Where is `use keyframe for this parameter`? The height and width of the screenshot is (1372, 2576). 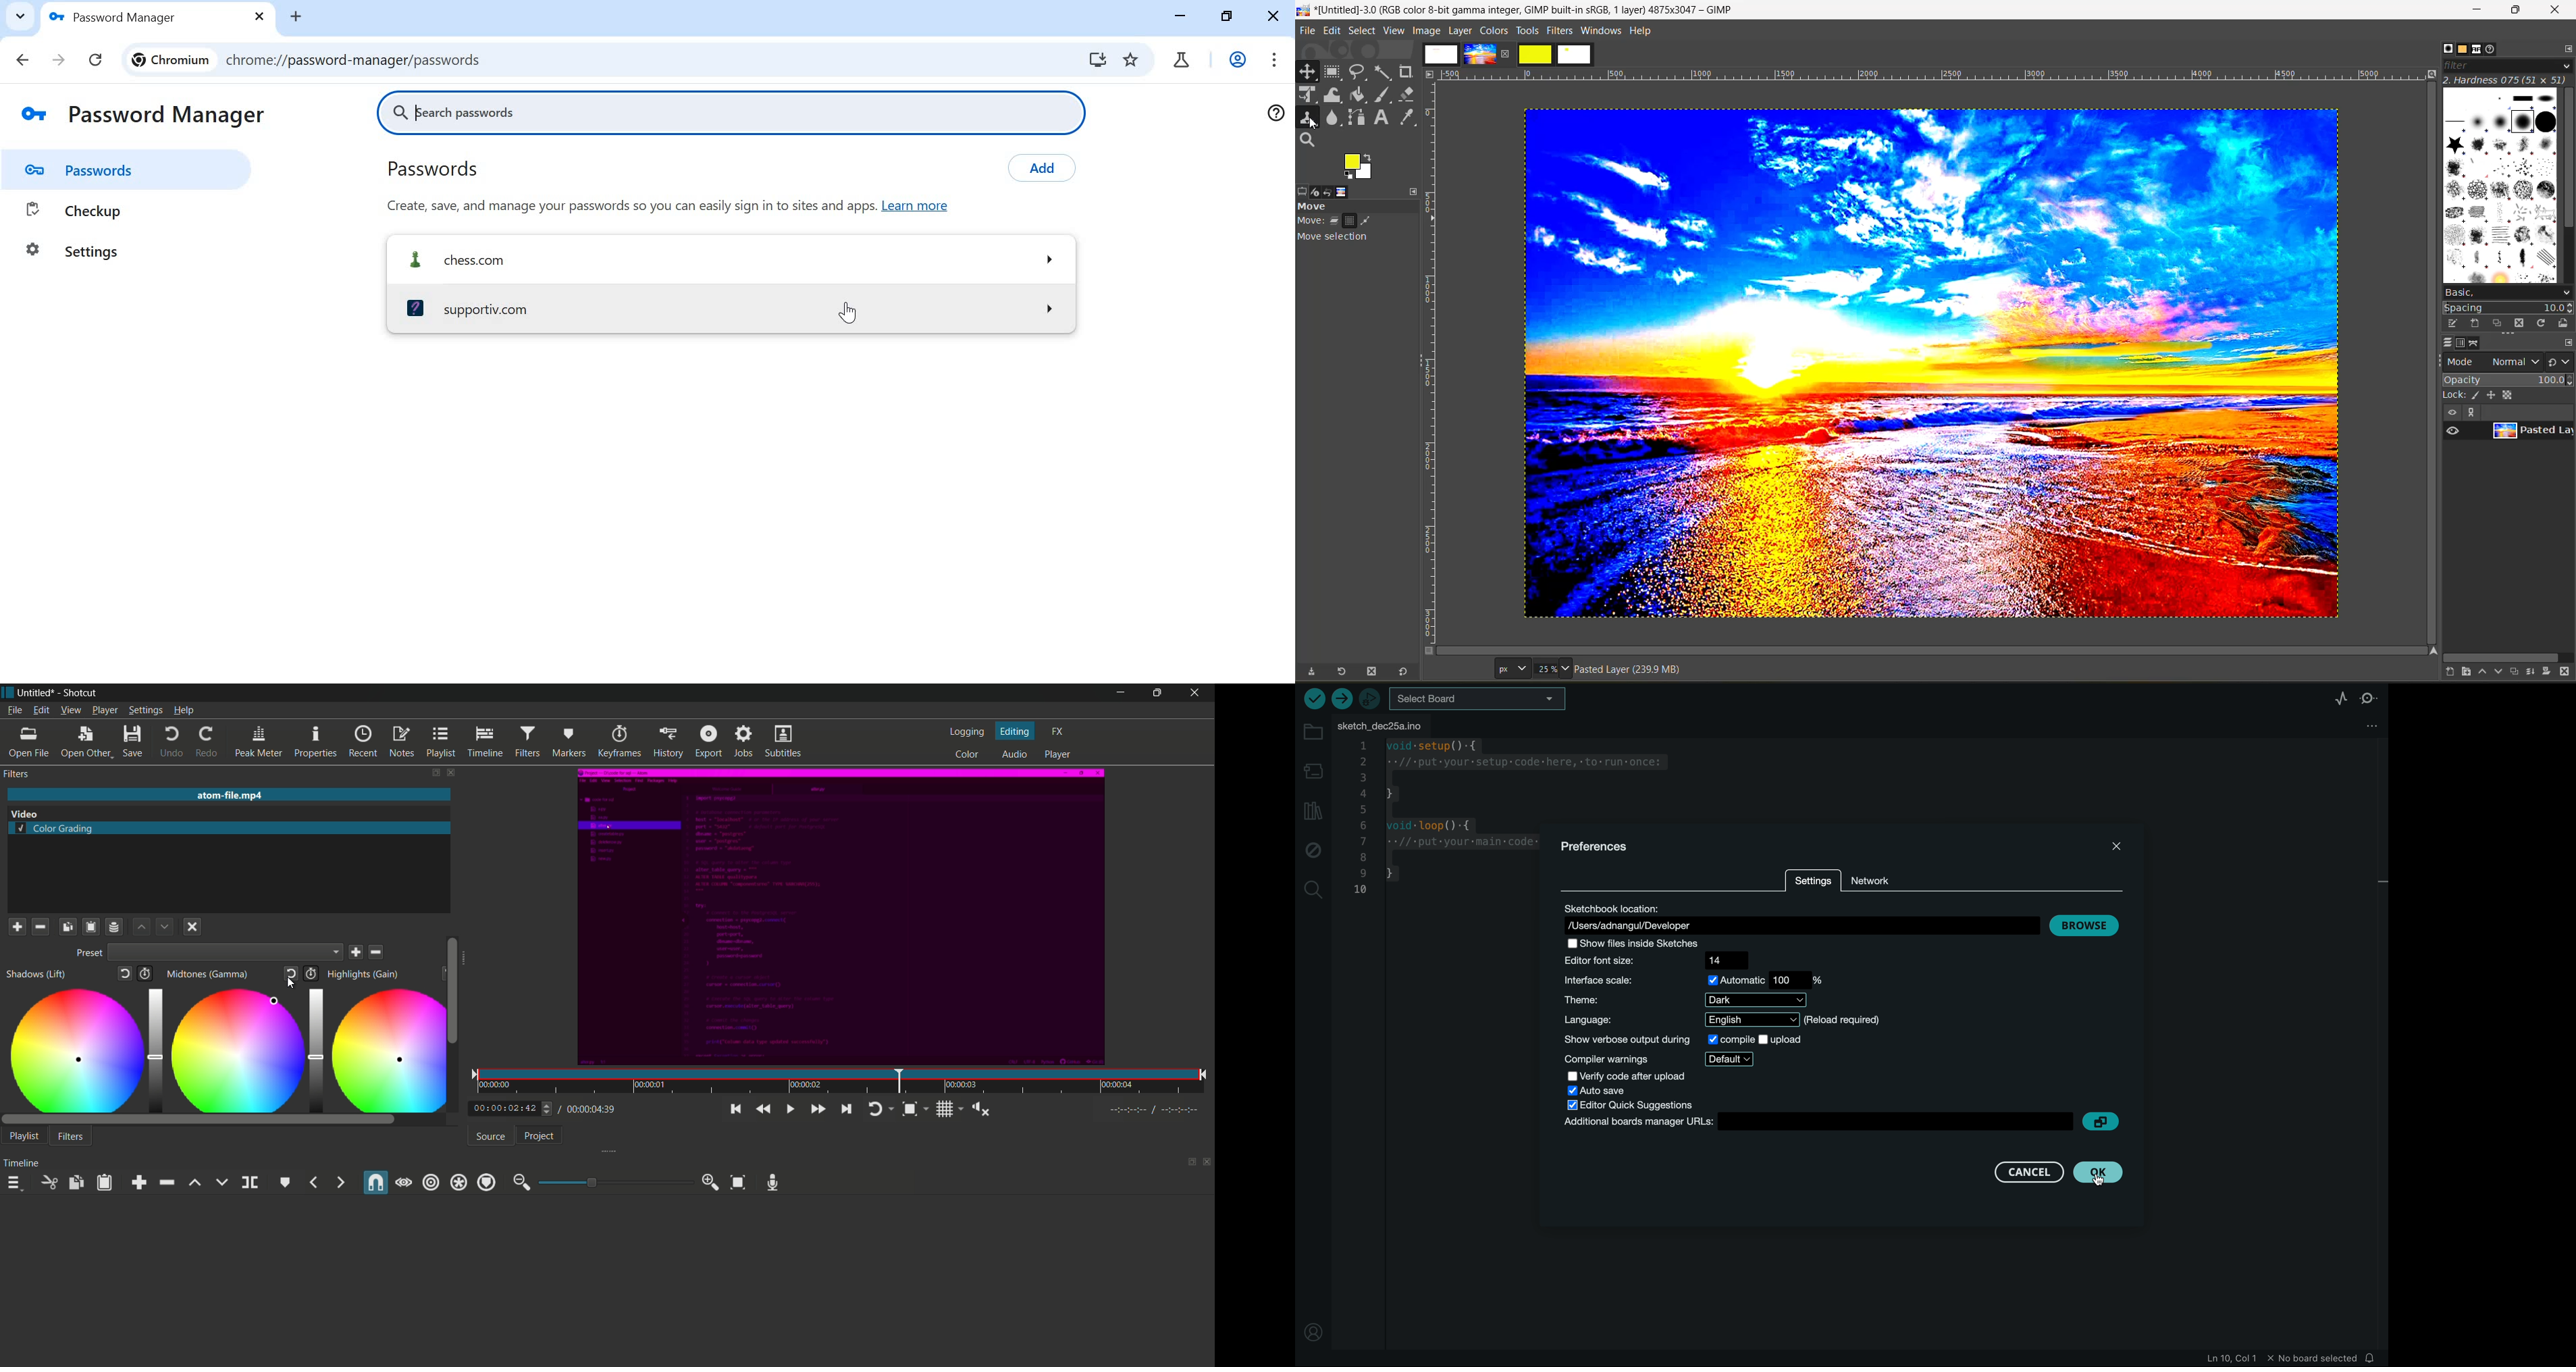
use keyframe for this parameter is located at coordinates (149, 975).